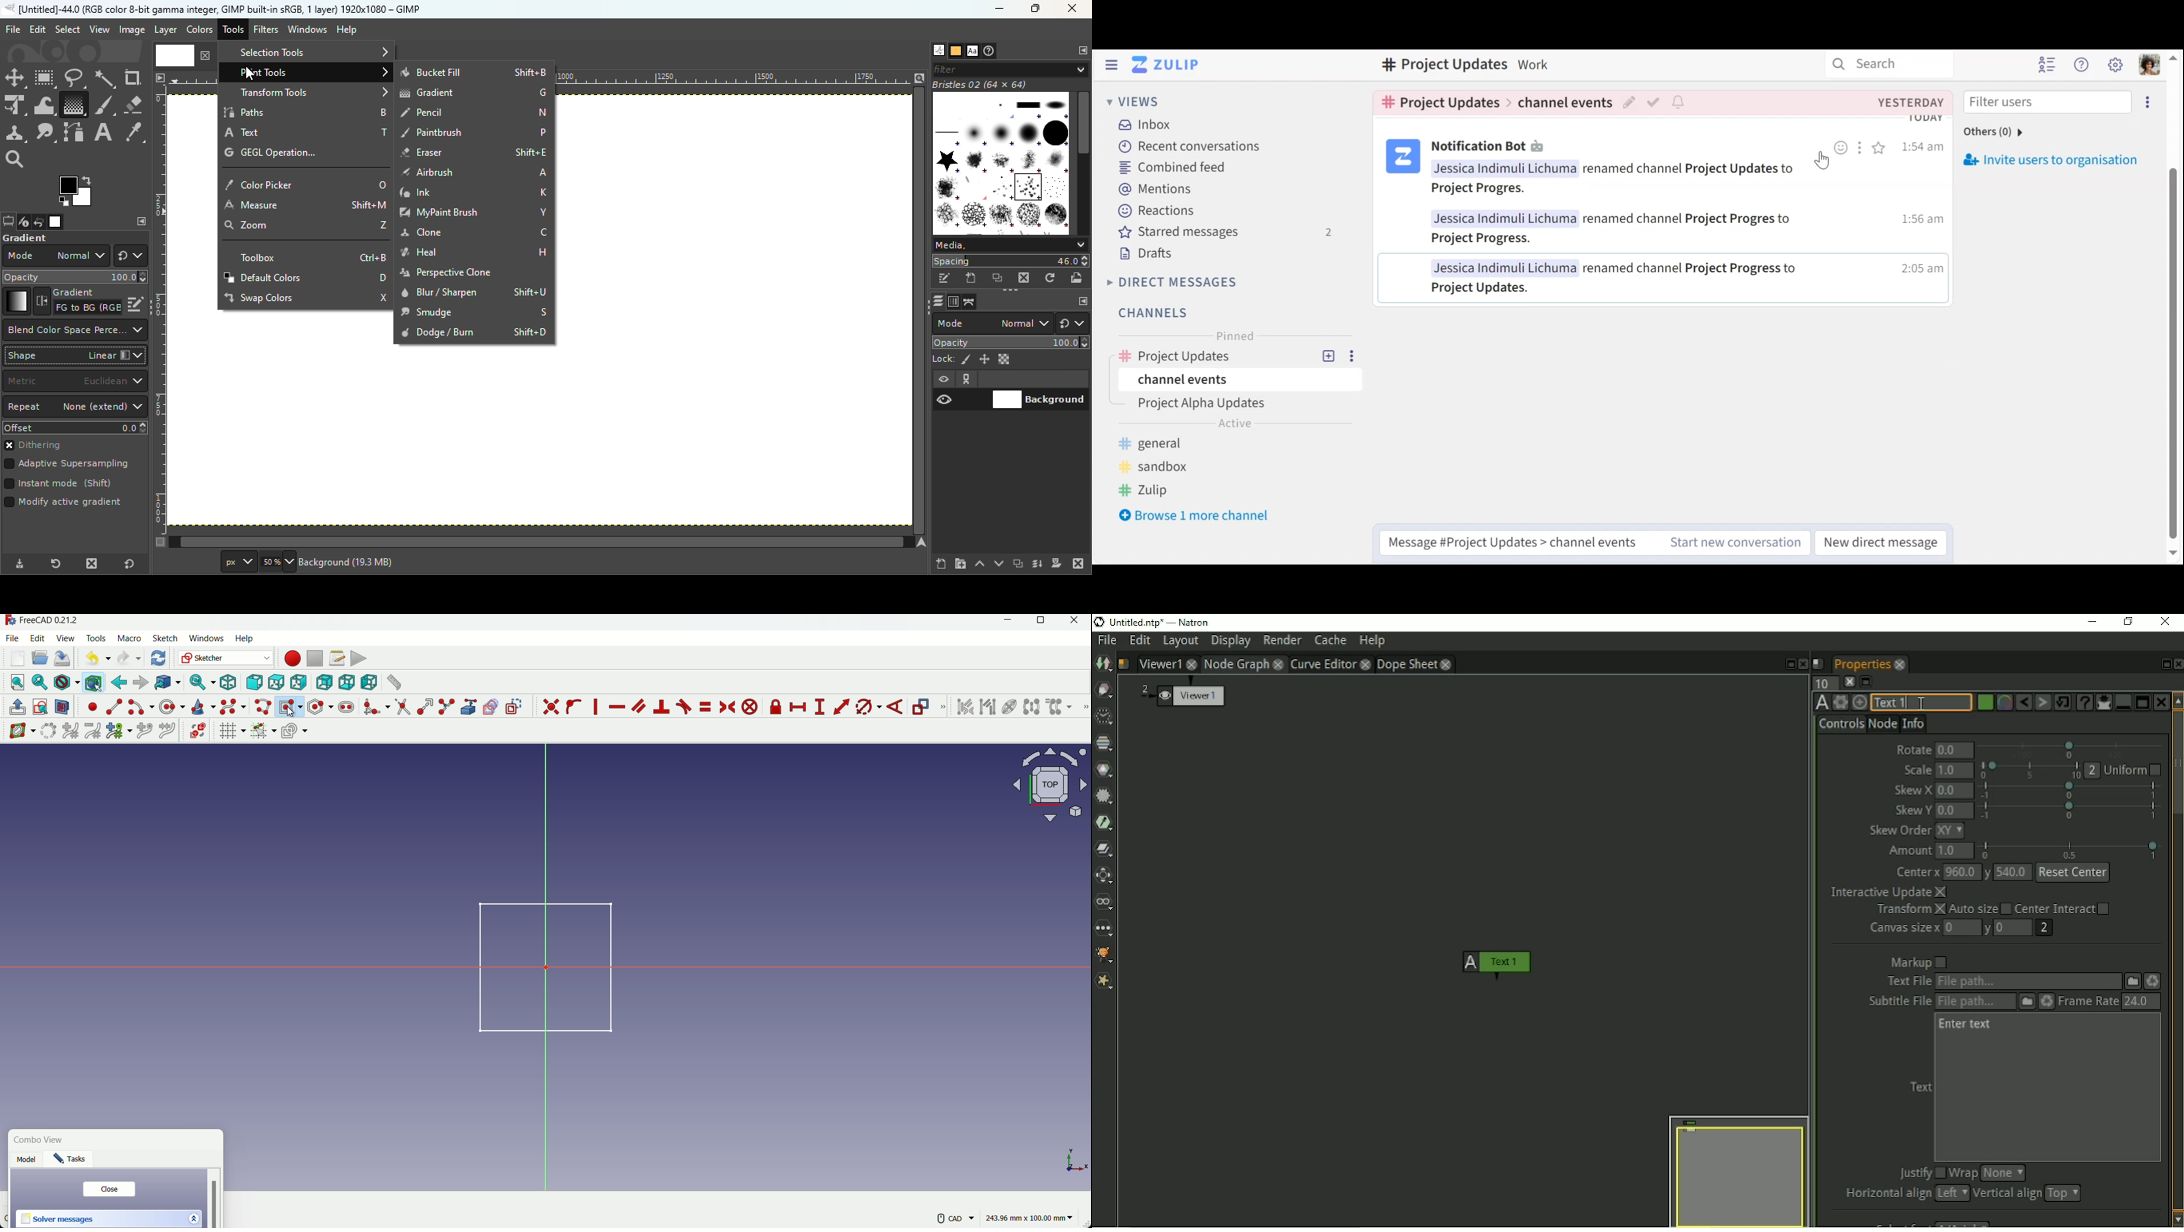  What do you see at coordinates (73, 105) in the screenshot?
I see `Gradient tool` at bounding box center [73, 105].